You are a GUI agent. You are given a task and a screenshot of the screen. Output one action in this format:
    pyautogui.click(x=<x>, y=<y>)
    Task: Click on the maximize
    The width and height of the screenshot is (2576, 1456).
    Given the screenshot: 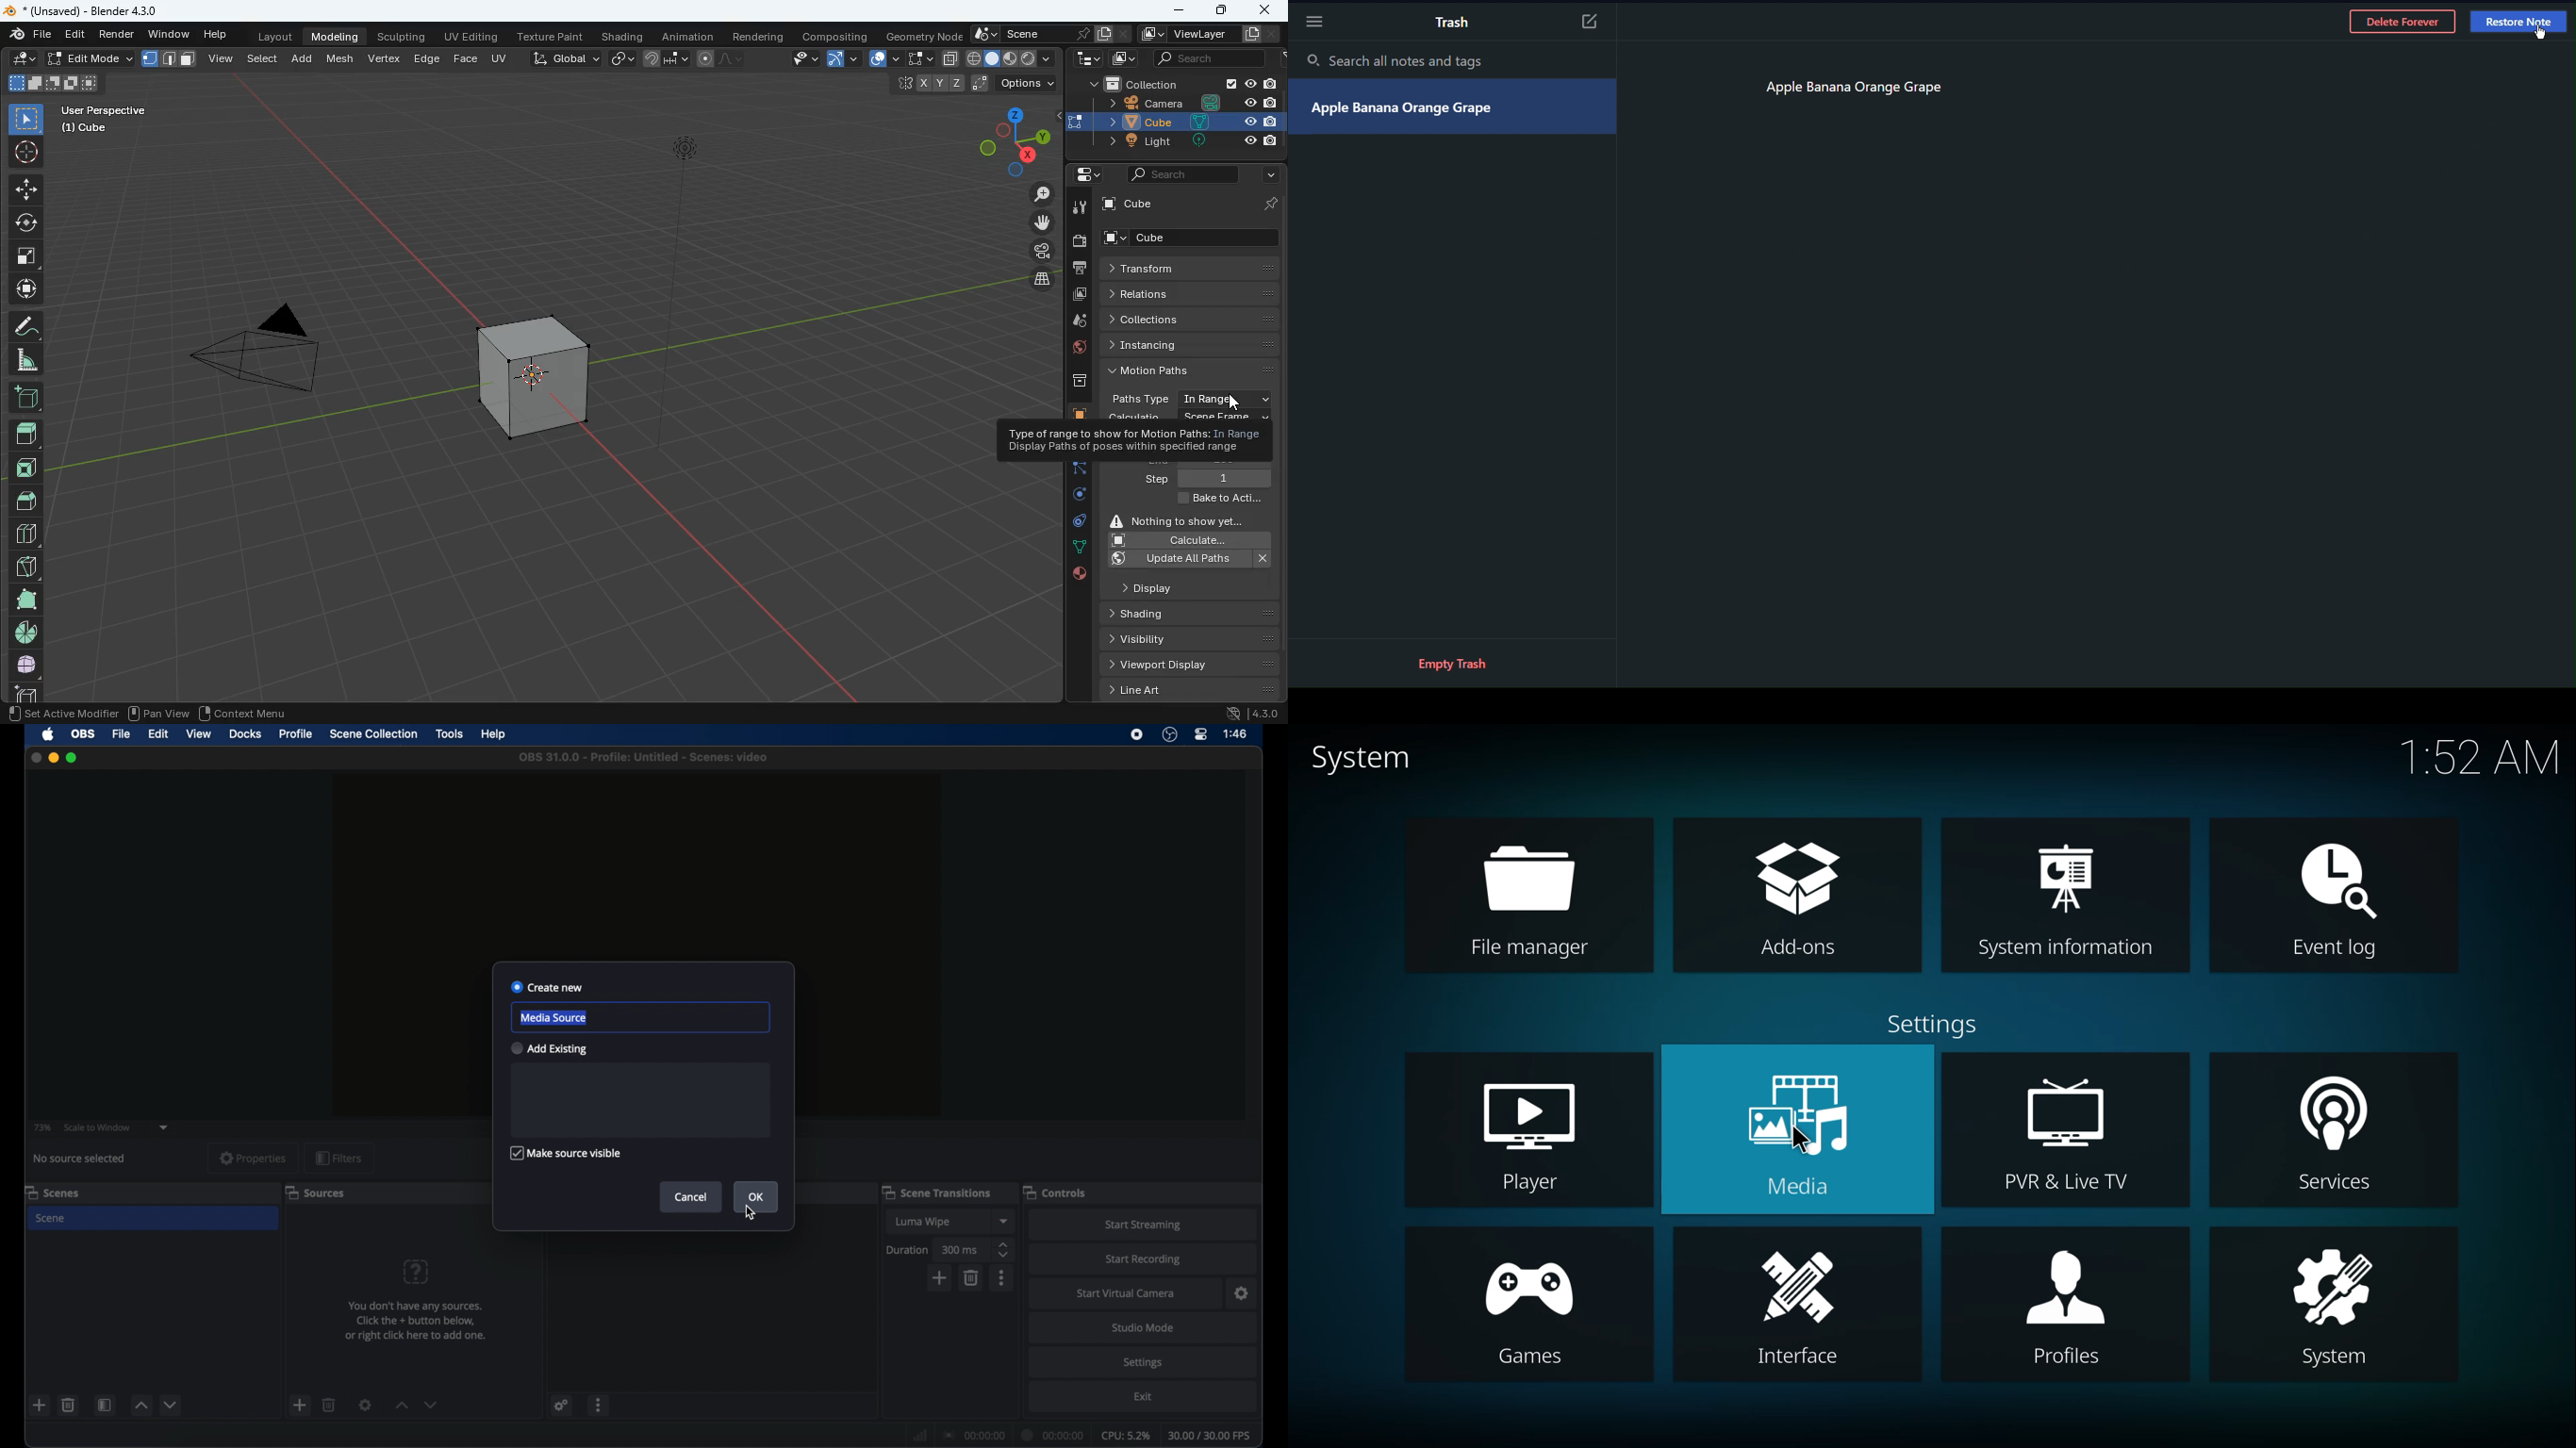 What is the action you would take?
    pyautogui.click(x=72, y=758)
    